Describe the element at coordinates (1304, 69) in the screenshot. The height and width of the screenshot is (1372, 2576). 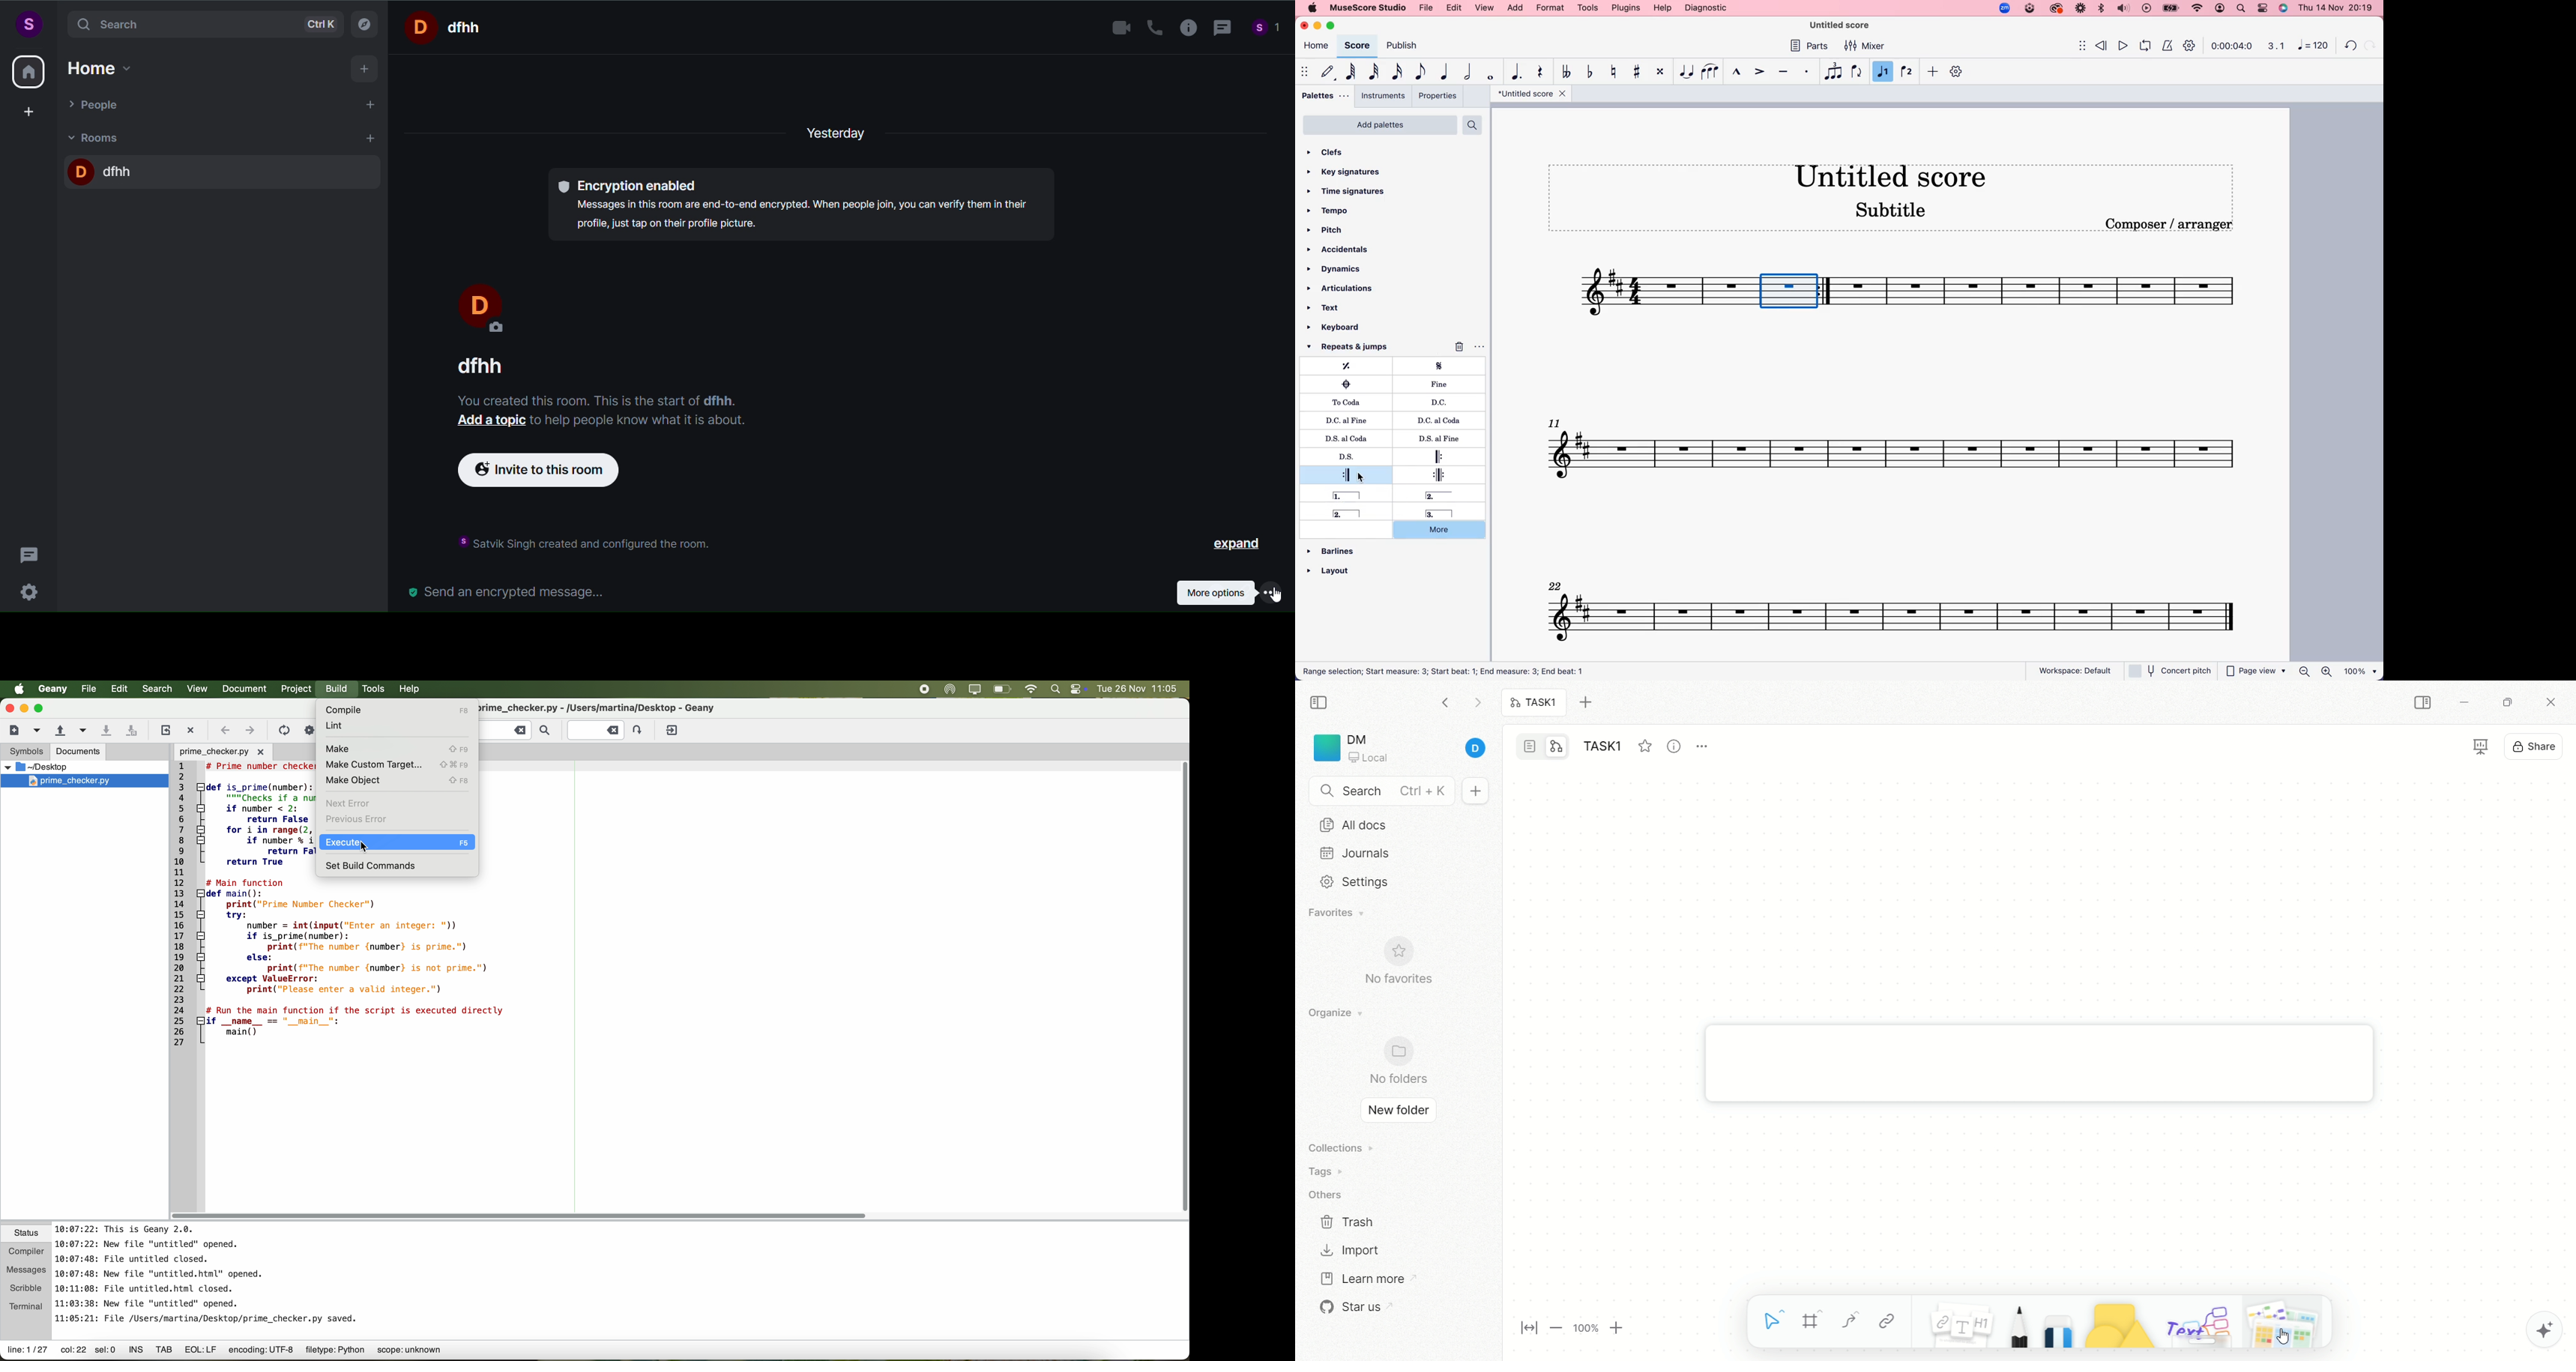
I see `move` at that location.